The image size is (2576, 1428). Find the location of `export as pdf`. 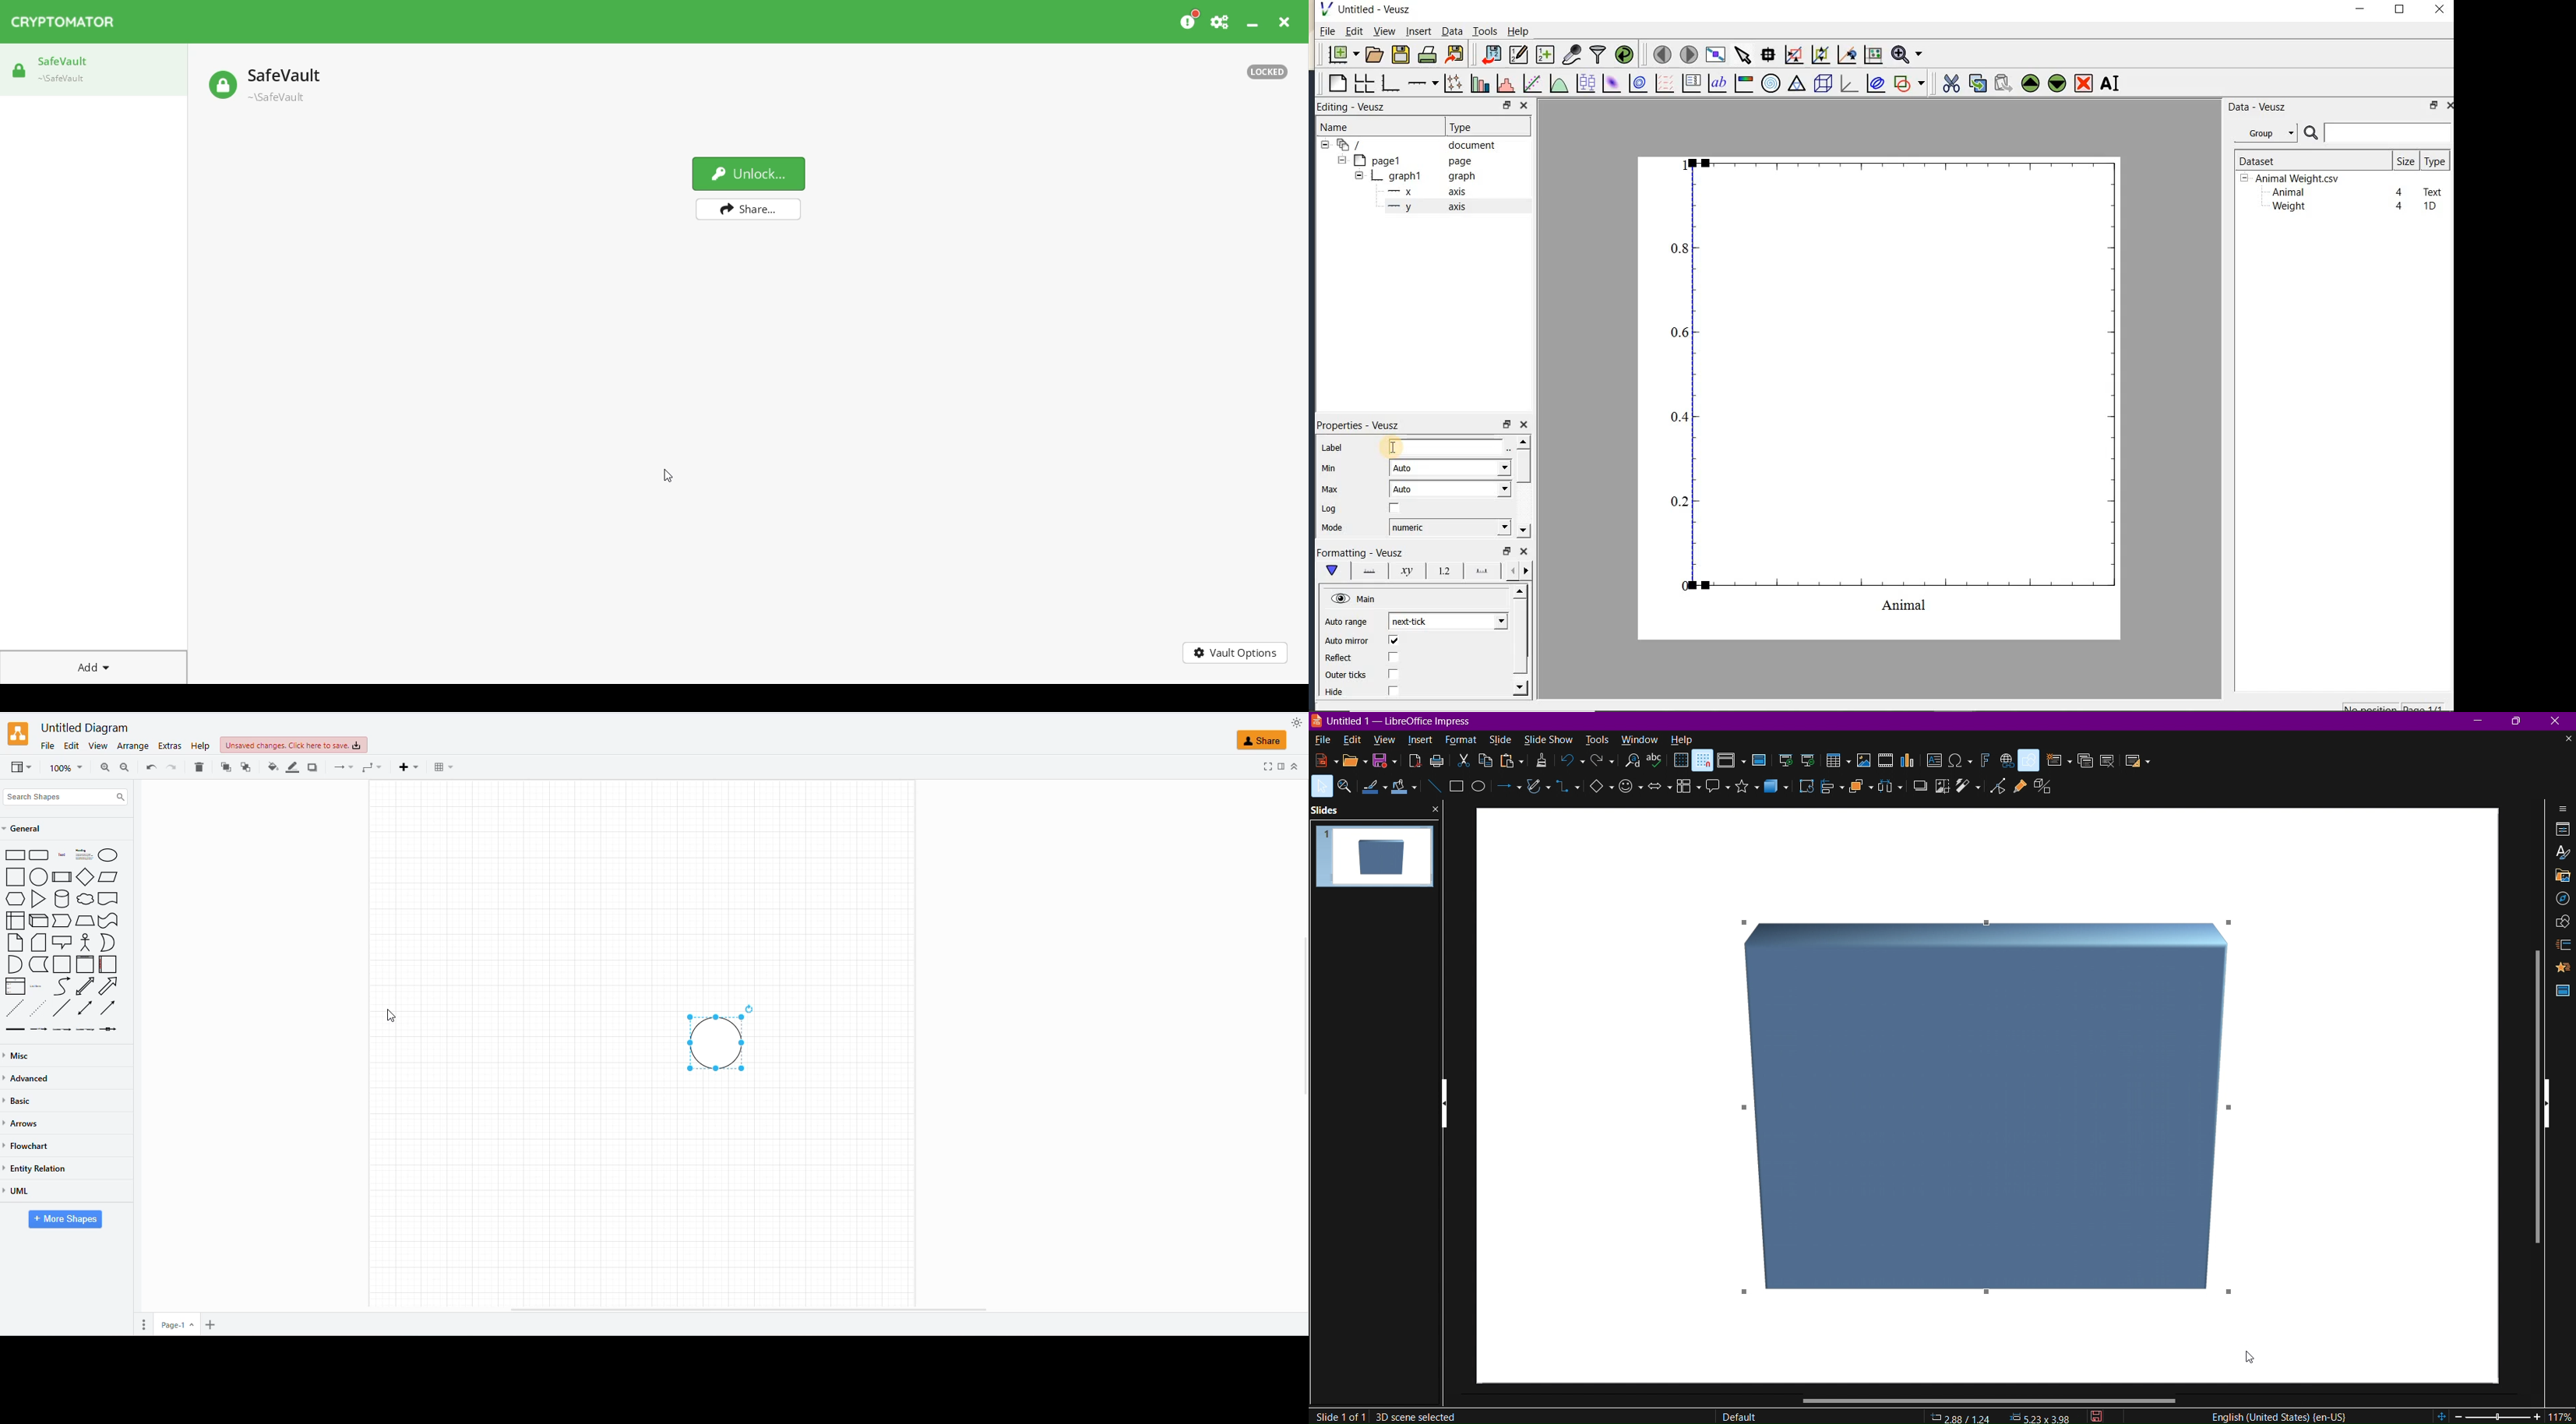

export as pdf is located at coordinates (1414, 764).